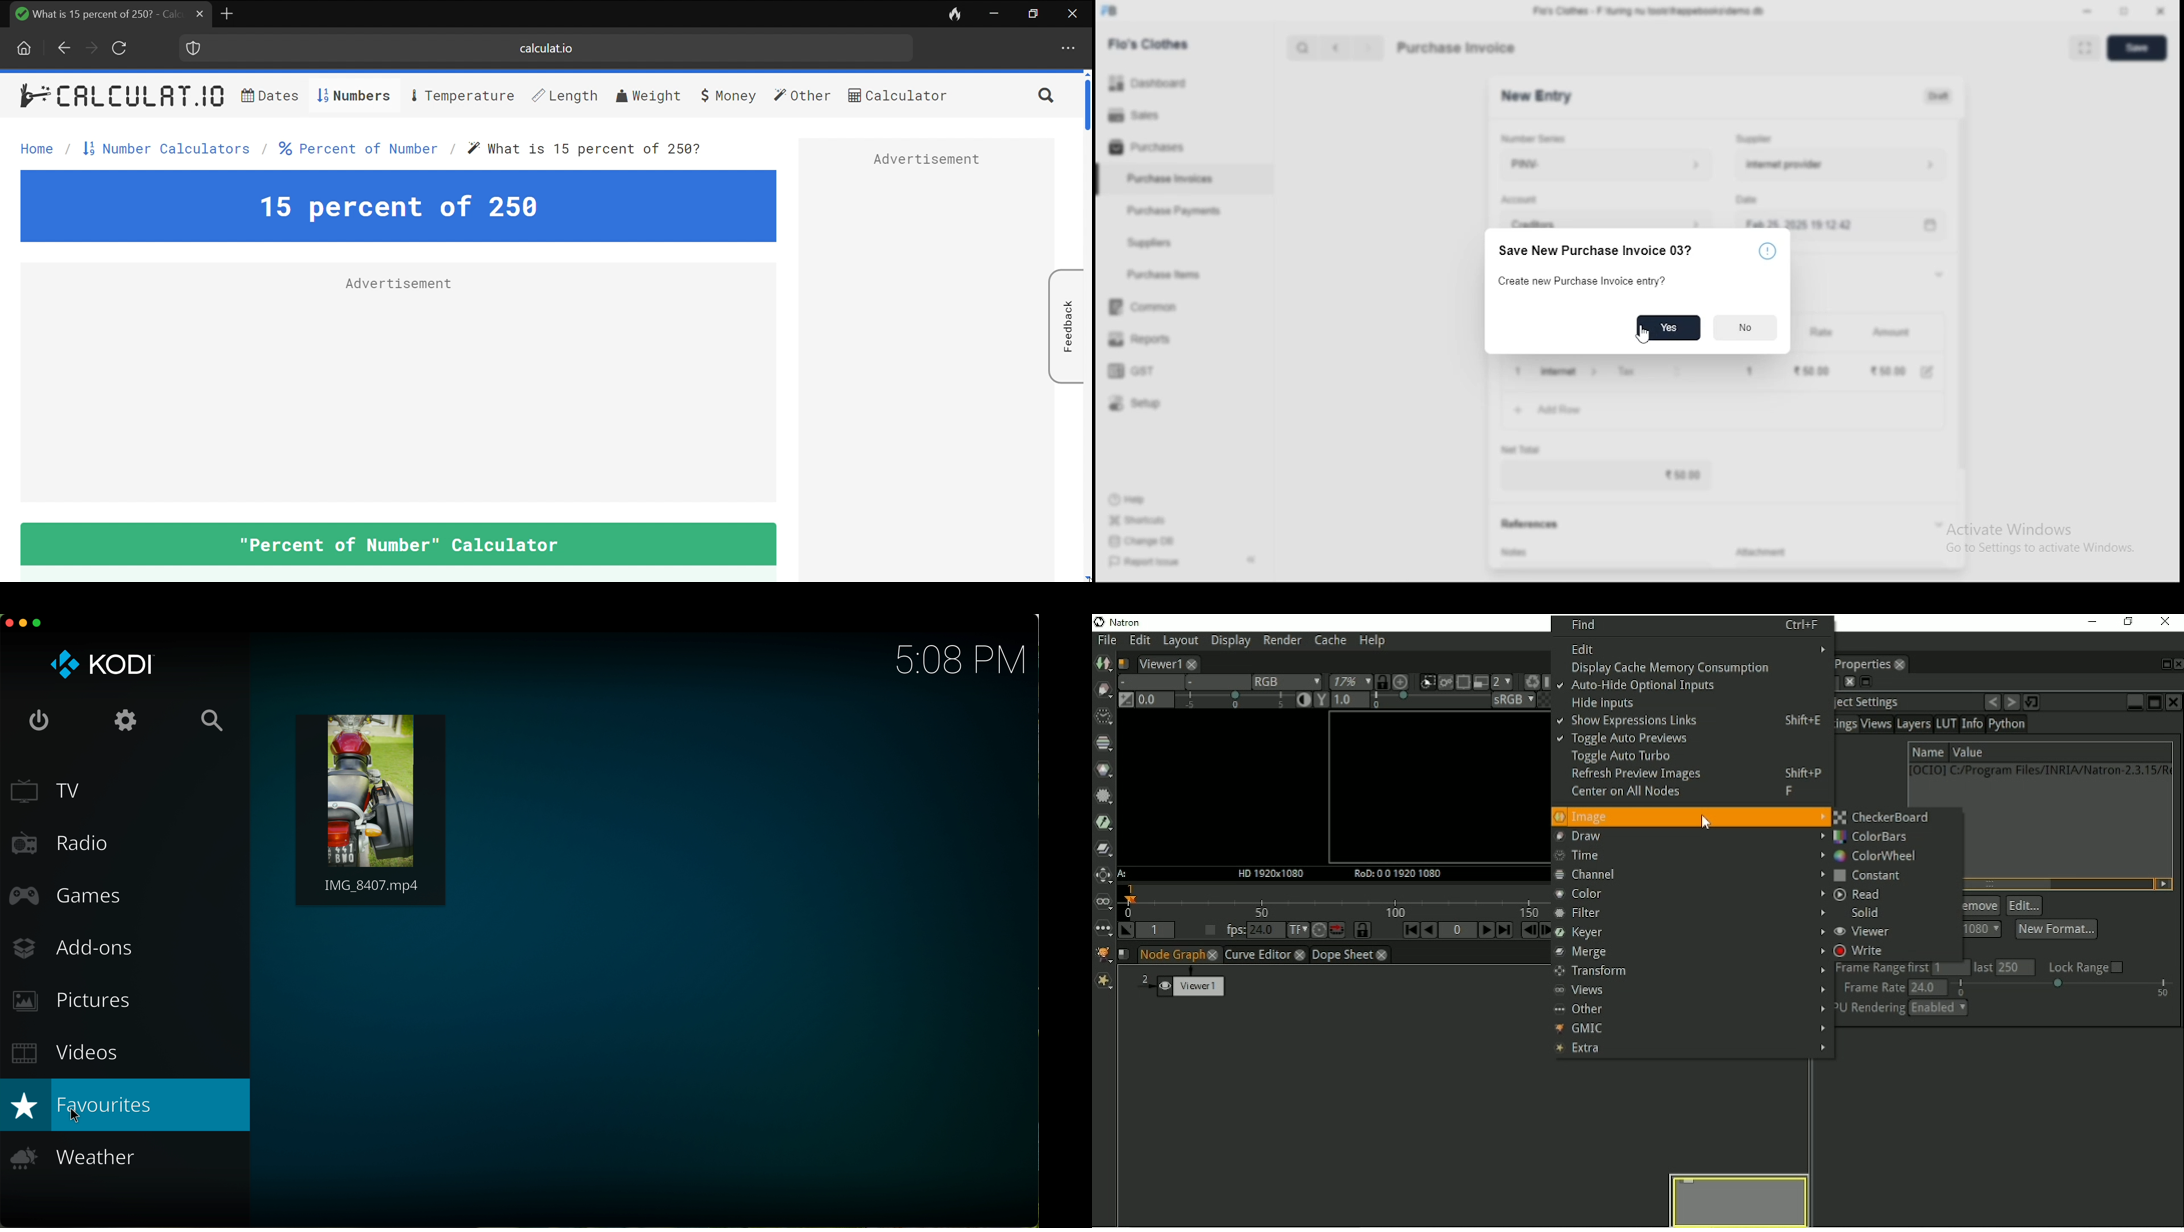 The width and height of the screenshot is (2184, 1232). What do you see at coordinates (101, 664) in the screenshot?
I see `KODI logo` at bounding box center [101, 664].